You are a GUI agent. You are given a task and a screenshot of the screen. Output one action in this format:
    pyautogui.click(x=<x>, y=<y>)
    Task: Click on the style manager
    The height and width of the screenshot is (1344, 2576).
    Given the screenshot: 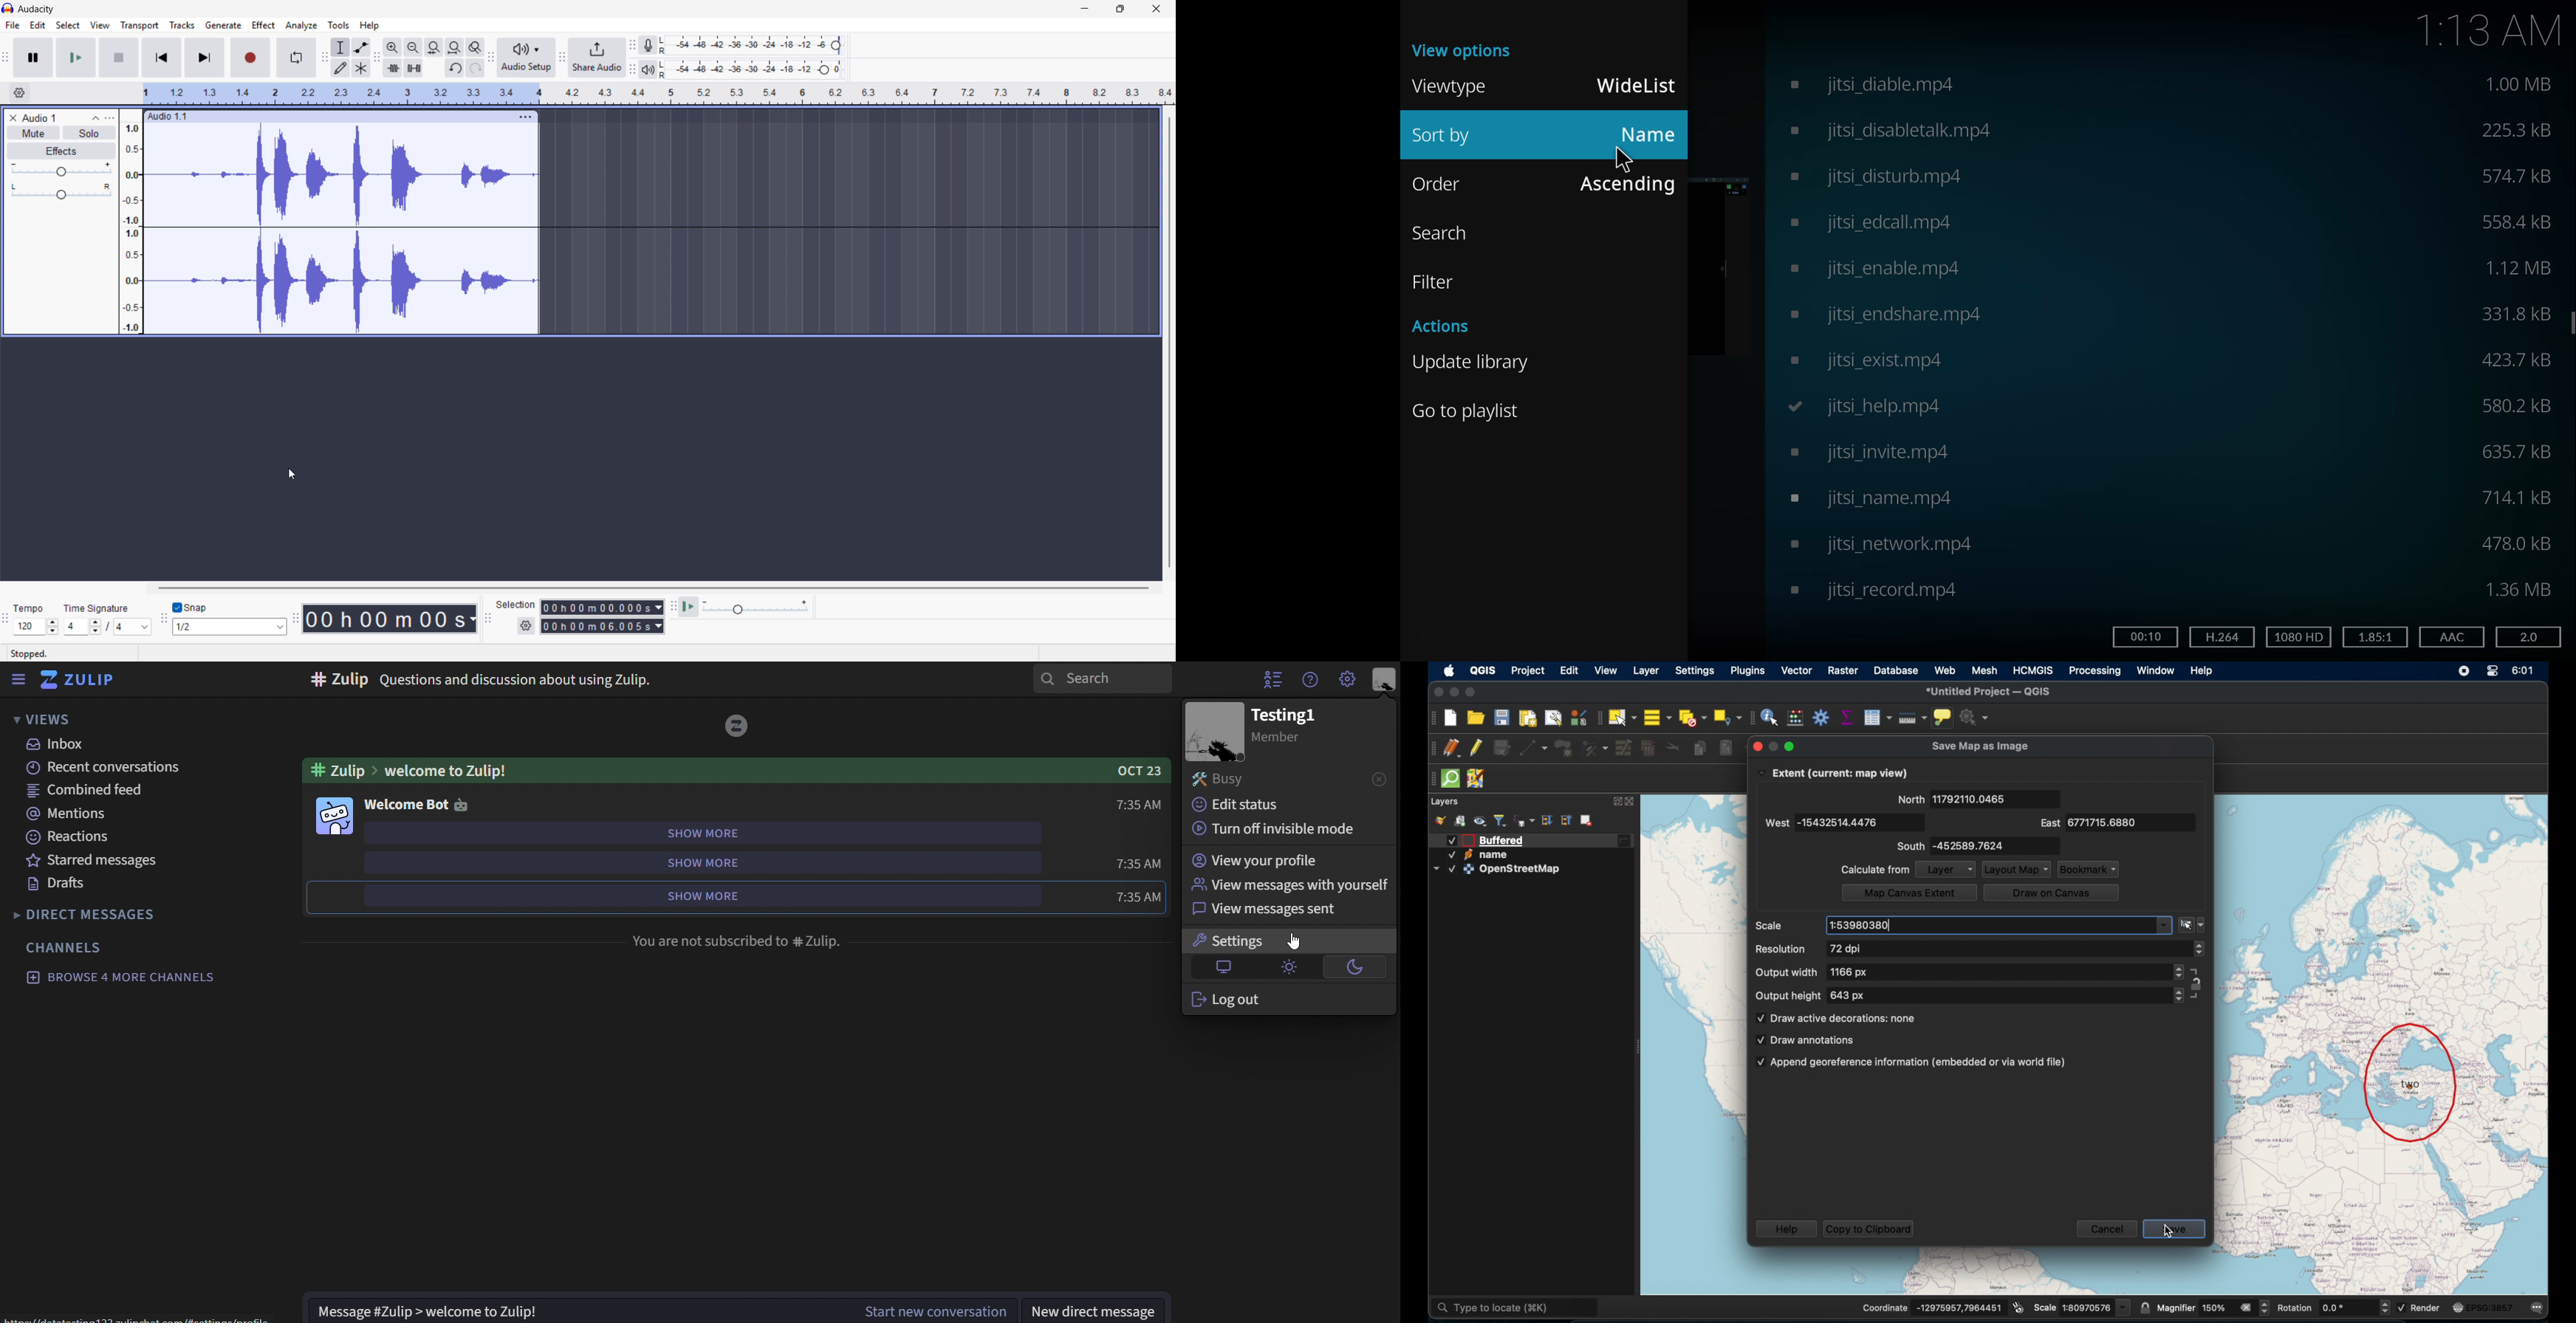 What is the action you would take?
    pyautogui.click(x=1441, y=820)
    